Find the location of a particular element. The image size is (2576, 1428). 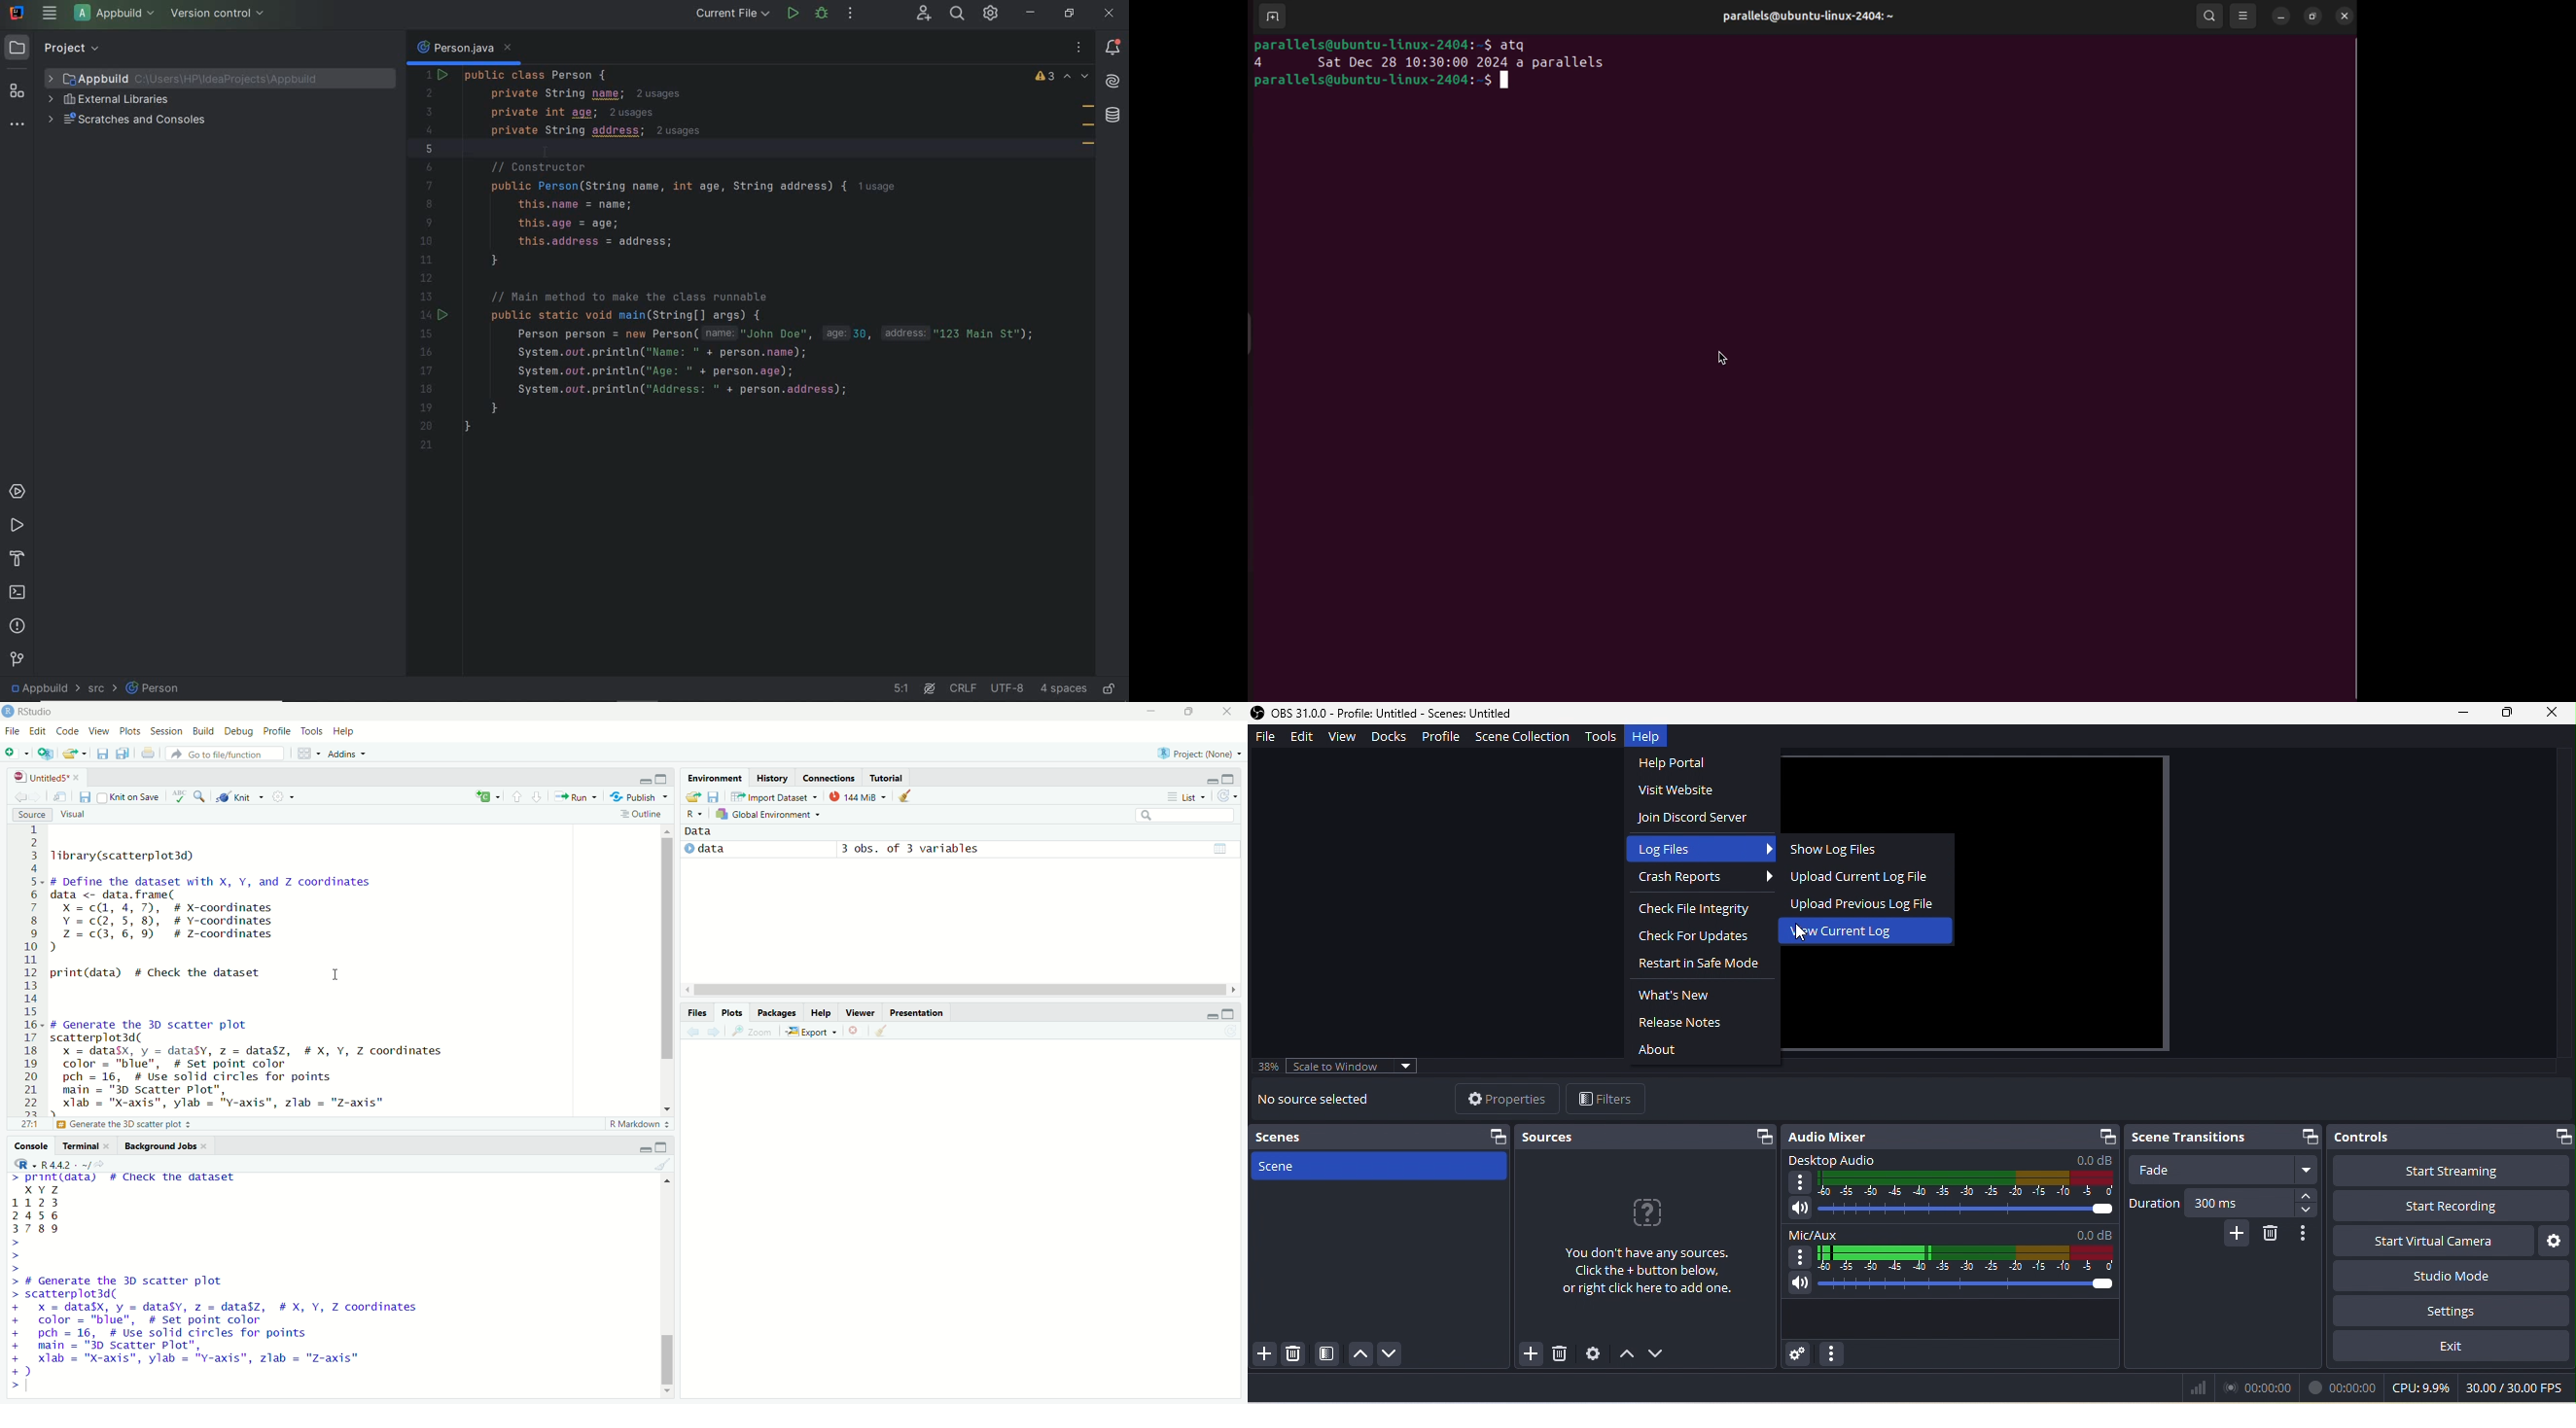

R is located at coordinates (23, 1163).